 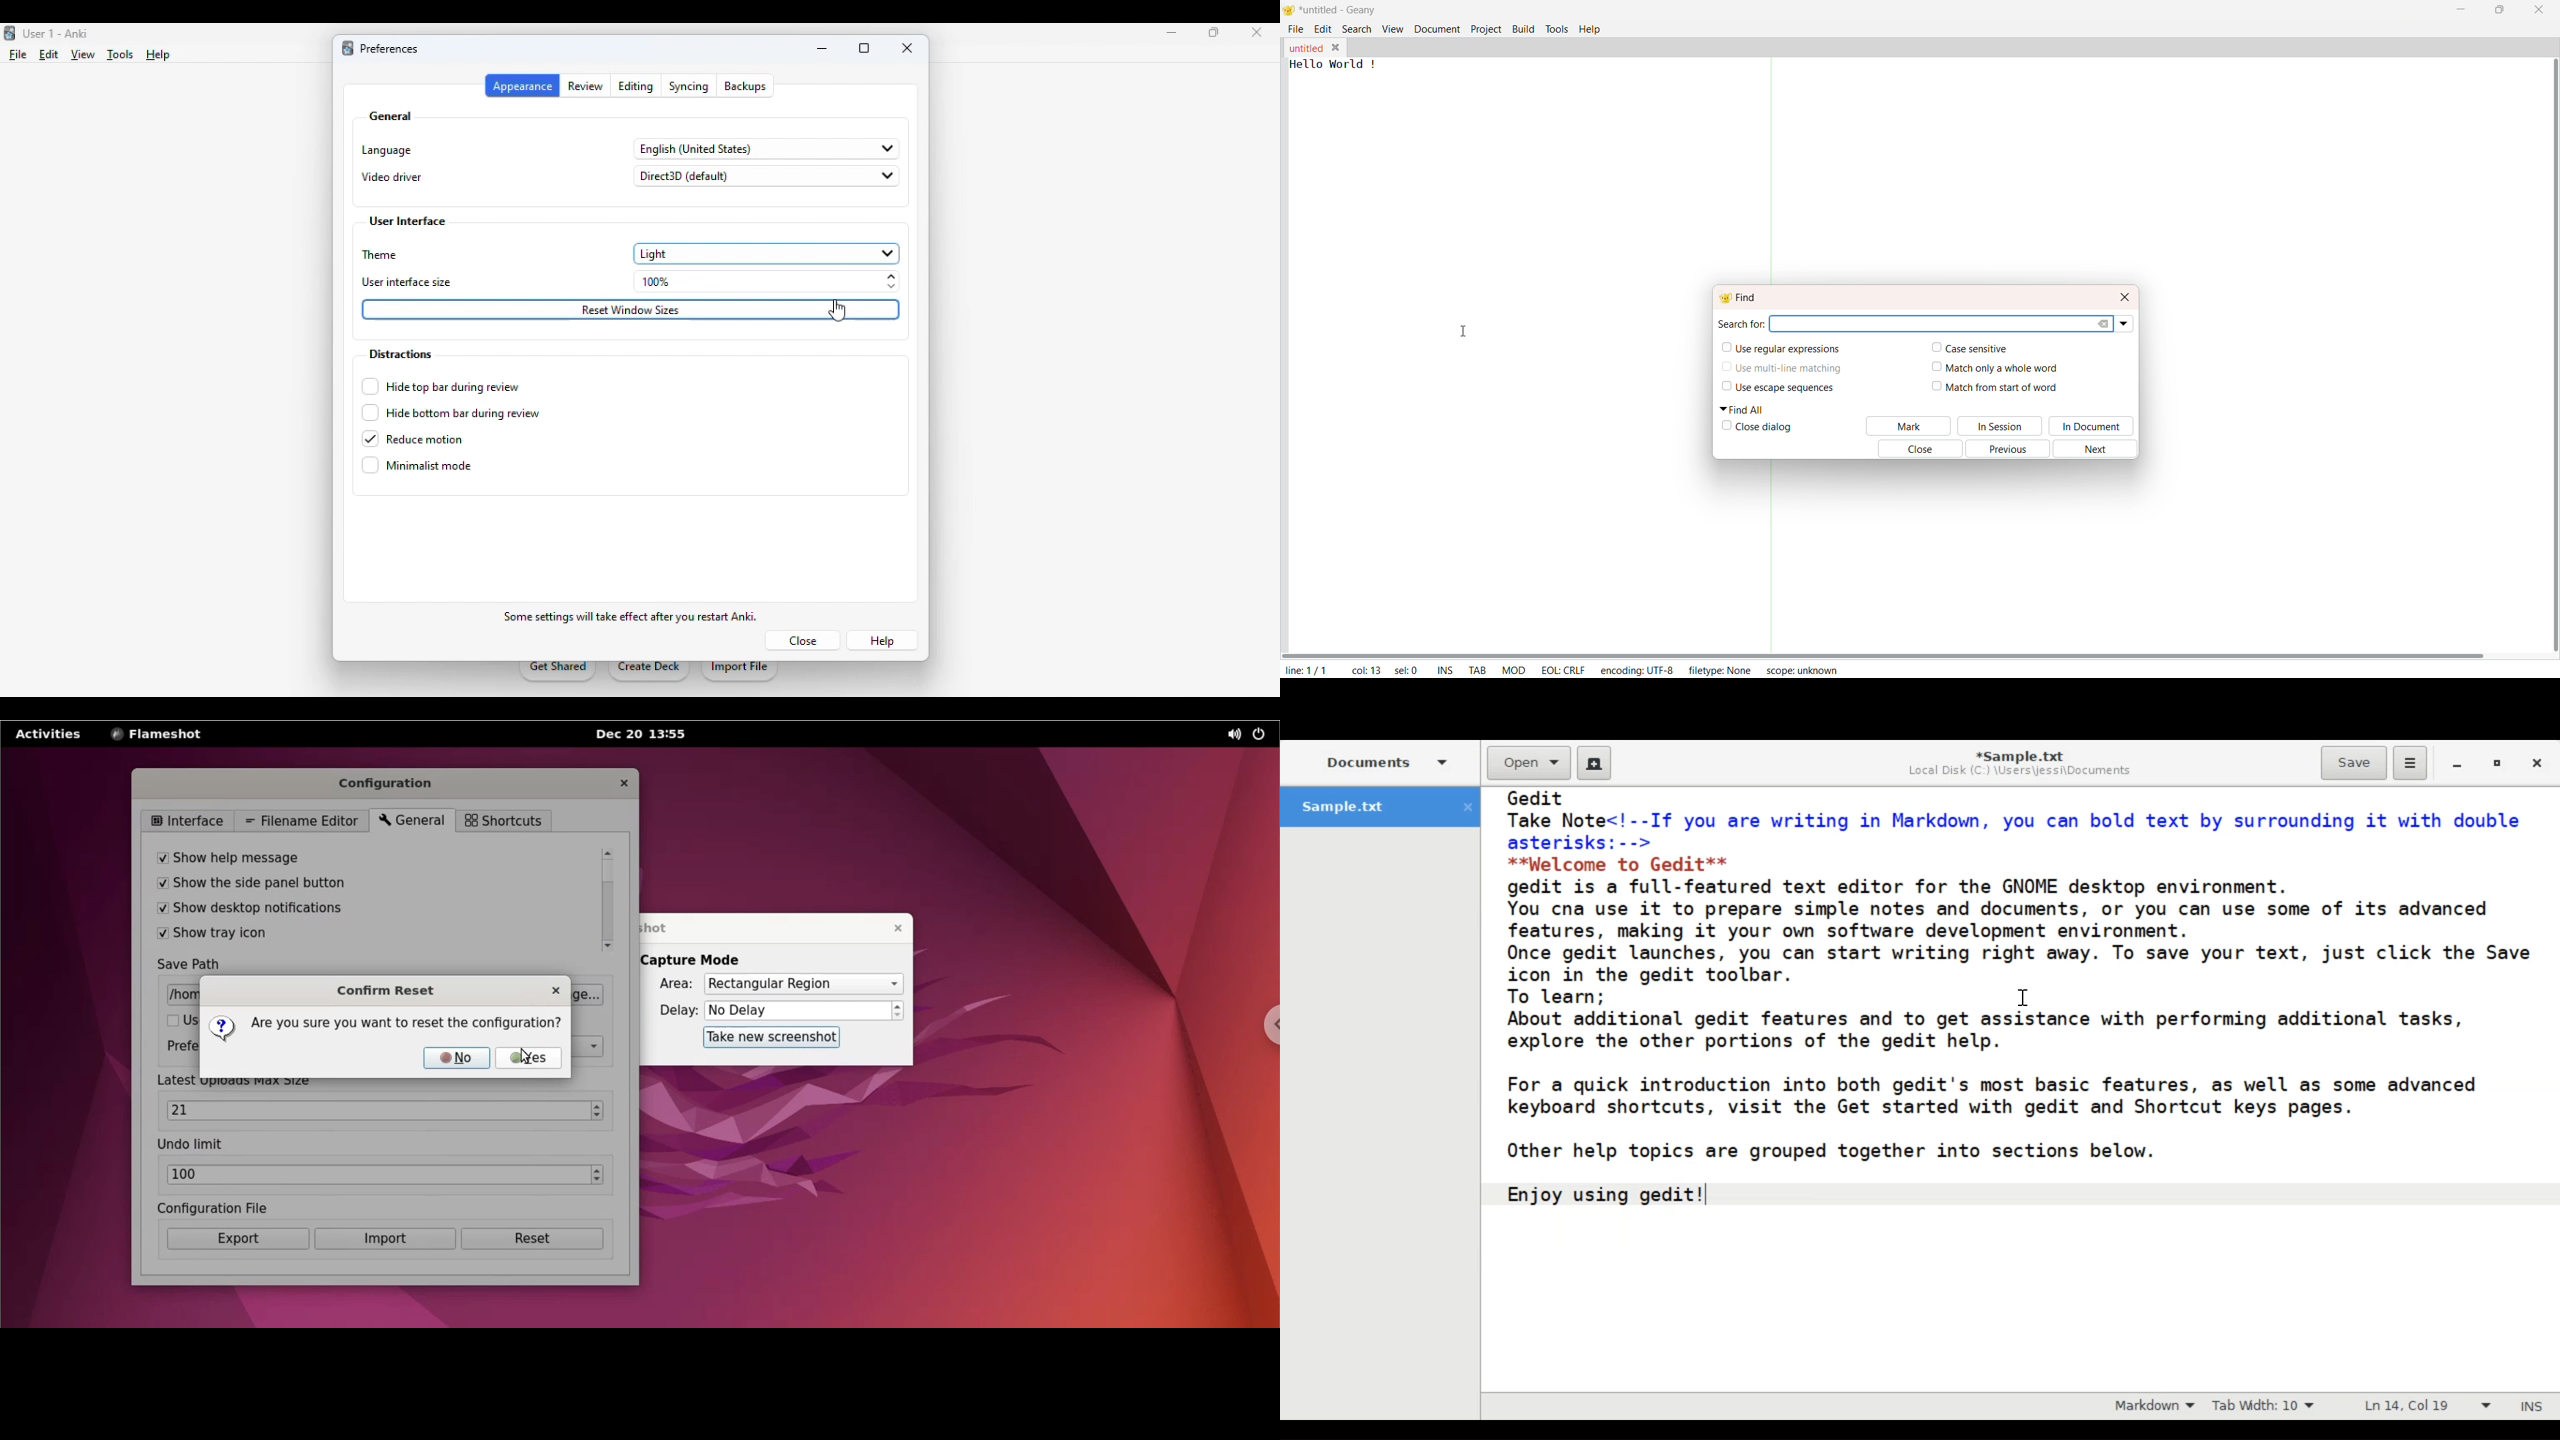 What do you see at coordinates (386, 150) in the screenshot?
I see `language` at bounding box center [386, 150].